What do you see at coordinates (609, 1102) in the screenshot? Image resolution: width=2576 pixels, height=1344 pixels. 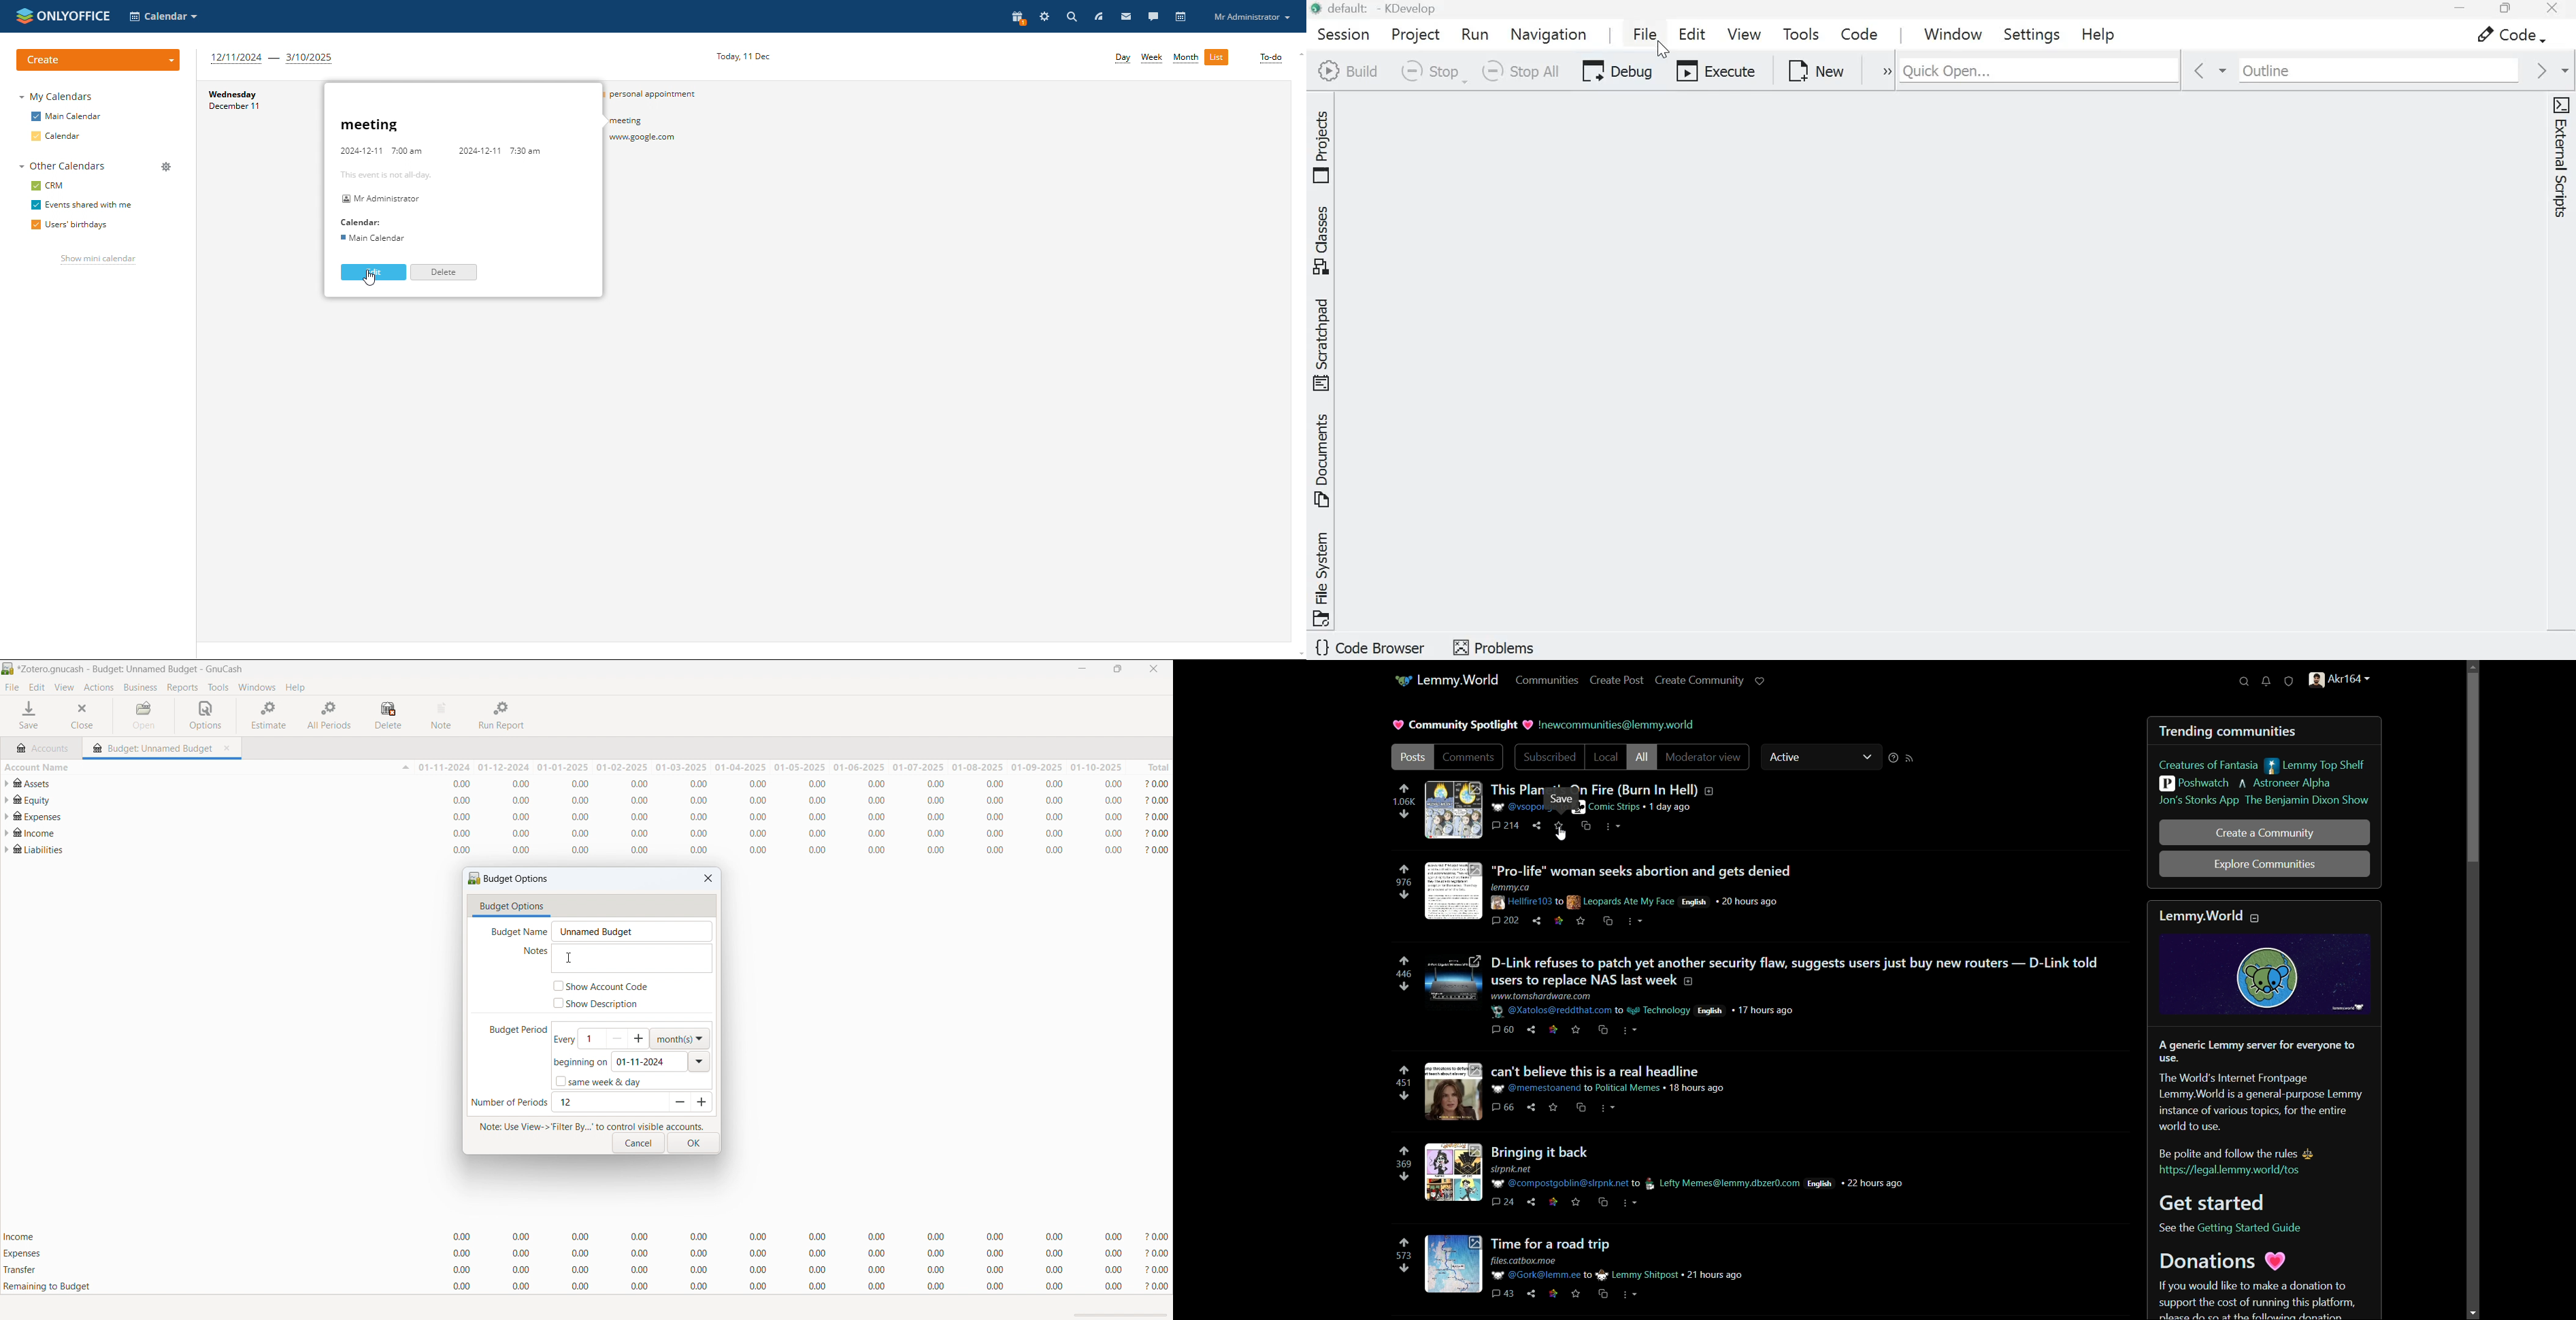 I see `set number of periods` at bounding box center [609, 1102].